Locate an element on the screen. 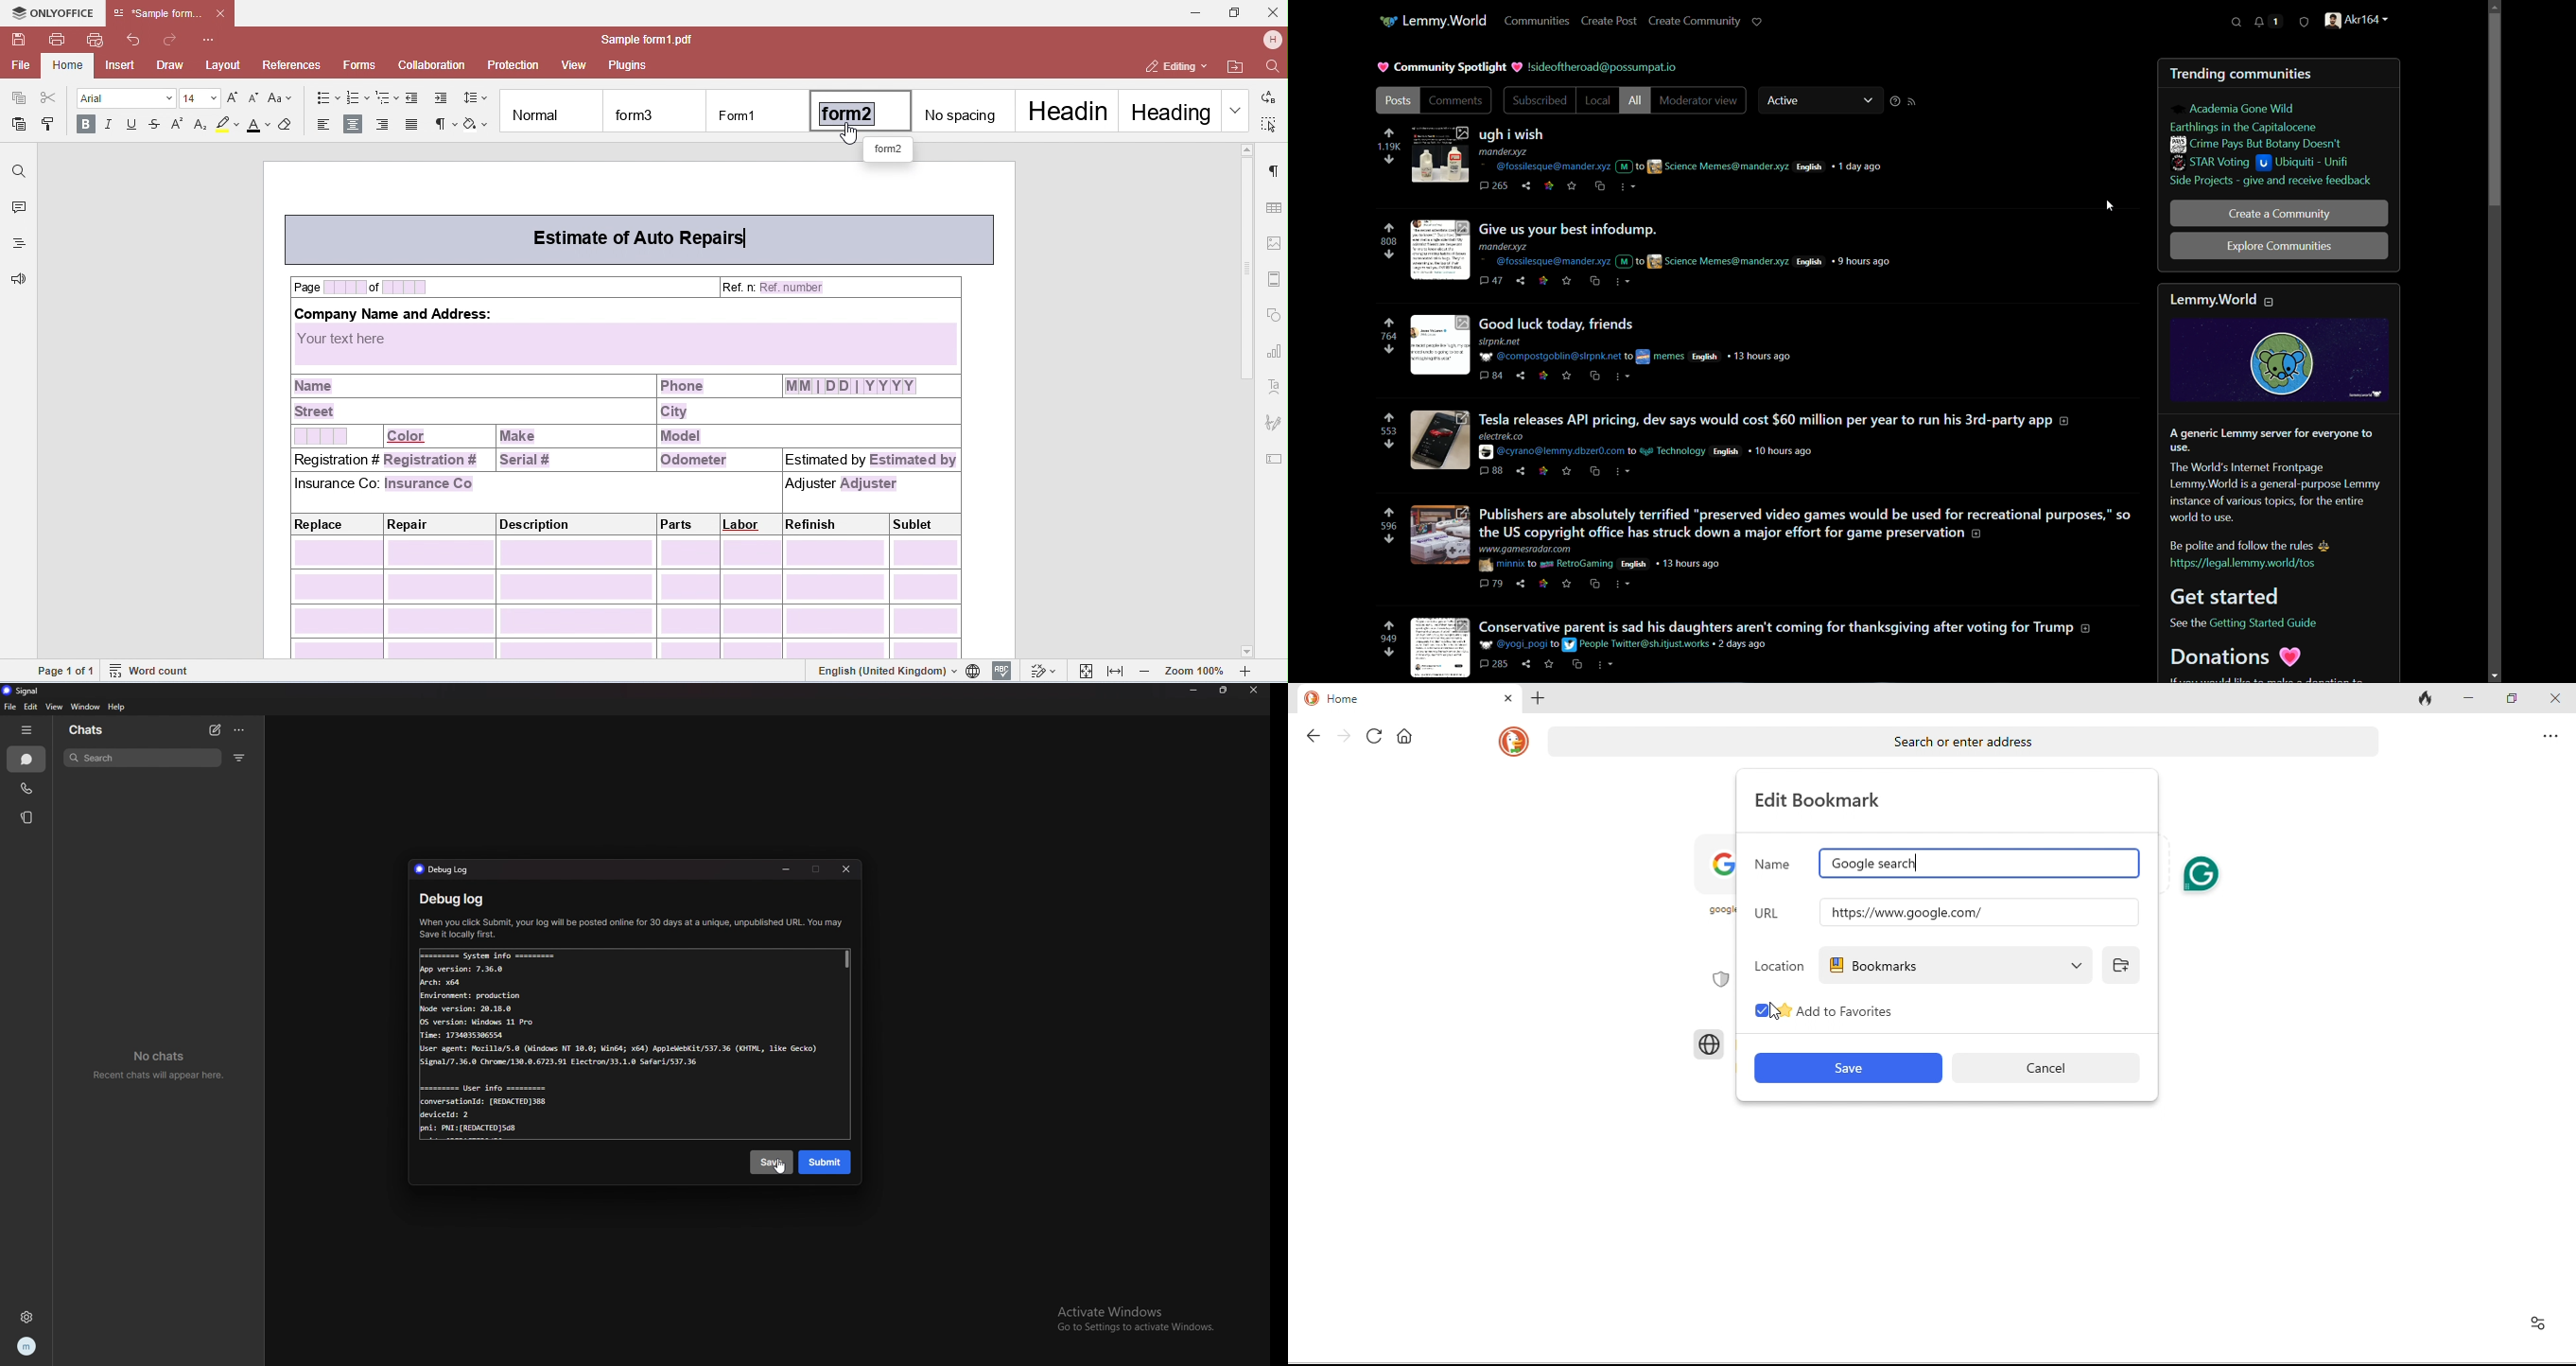  thumbnail is located at coordinates (1437, 648).